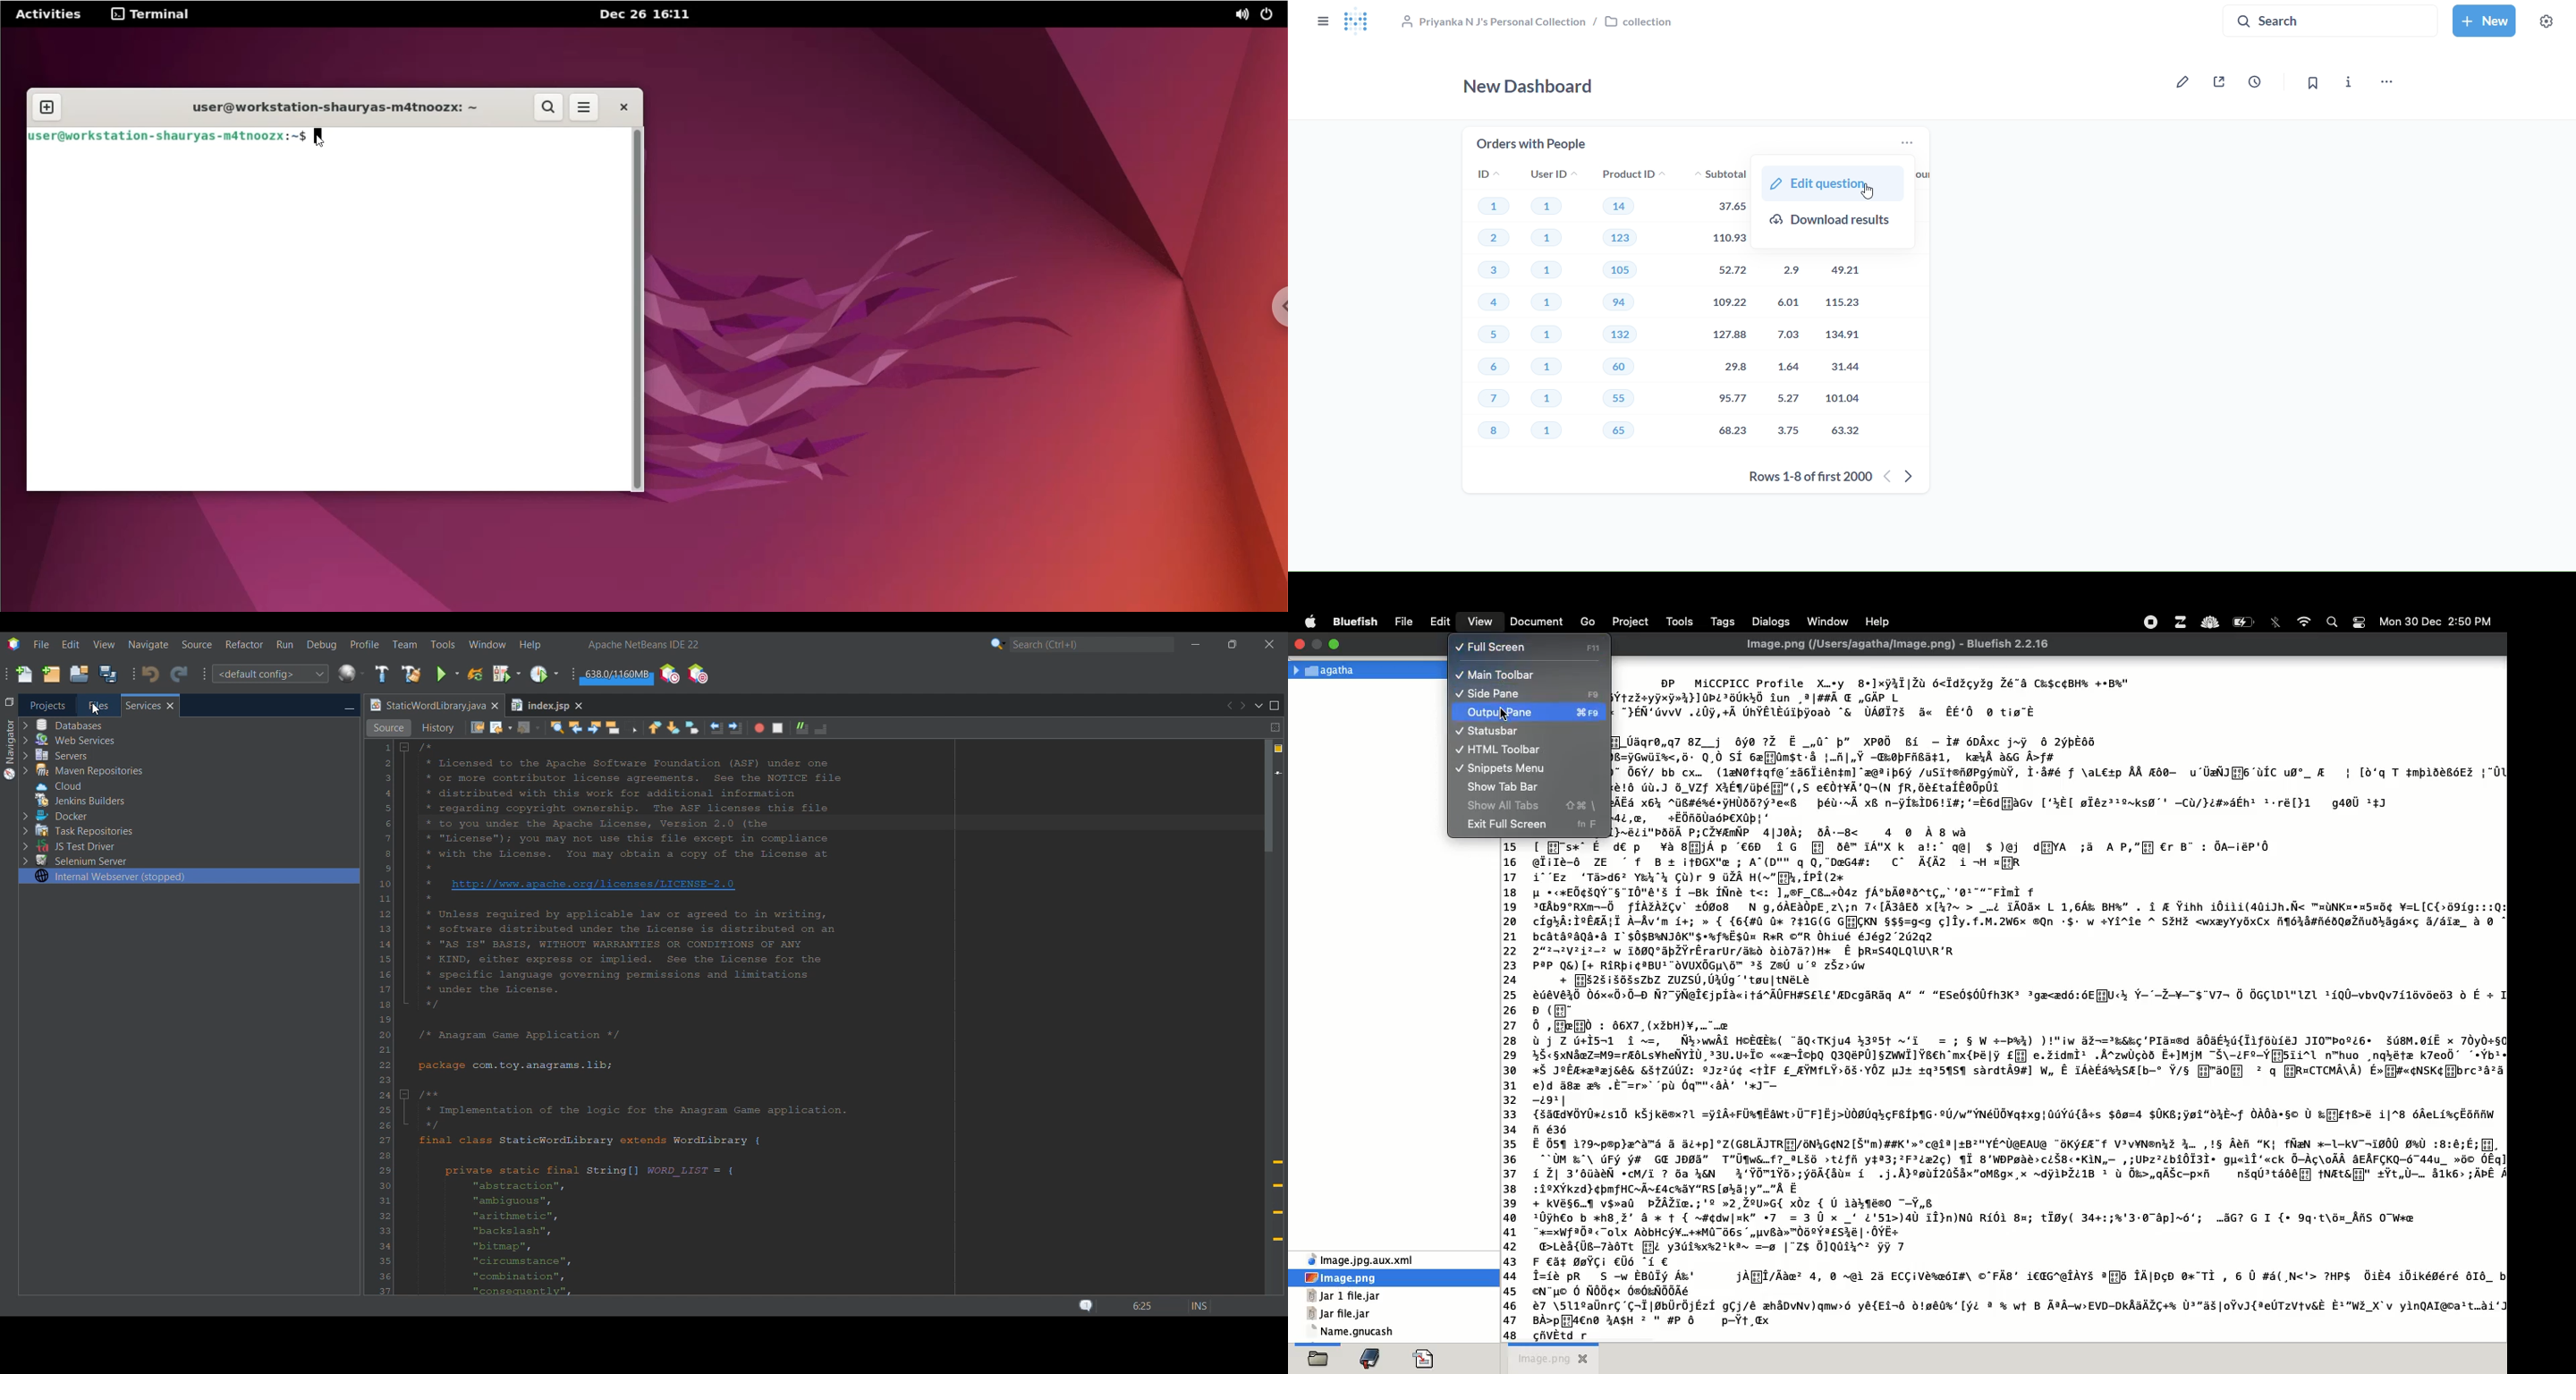 The image size is (2576, 1400). Describe the element at coordinates (1537, 824) in the screenshot. I see `exit full screen` at that location.